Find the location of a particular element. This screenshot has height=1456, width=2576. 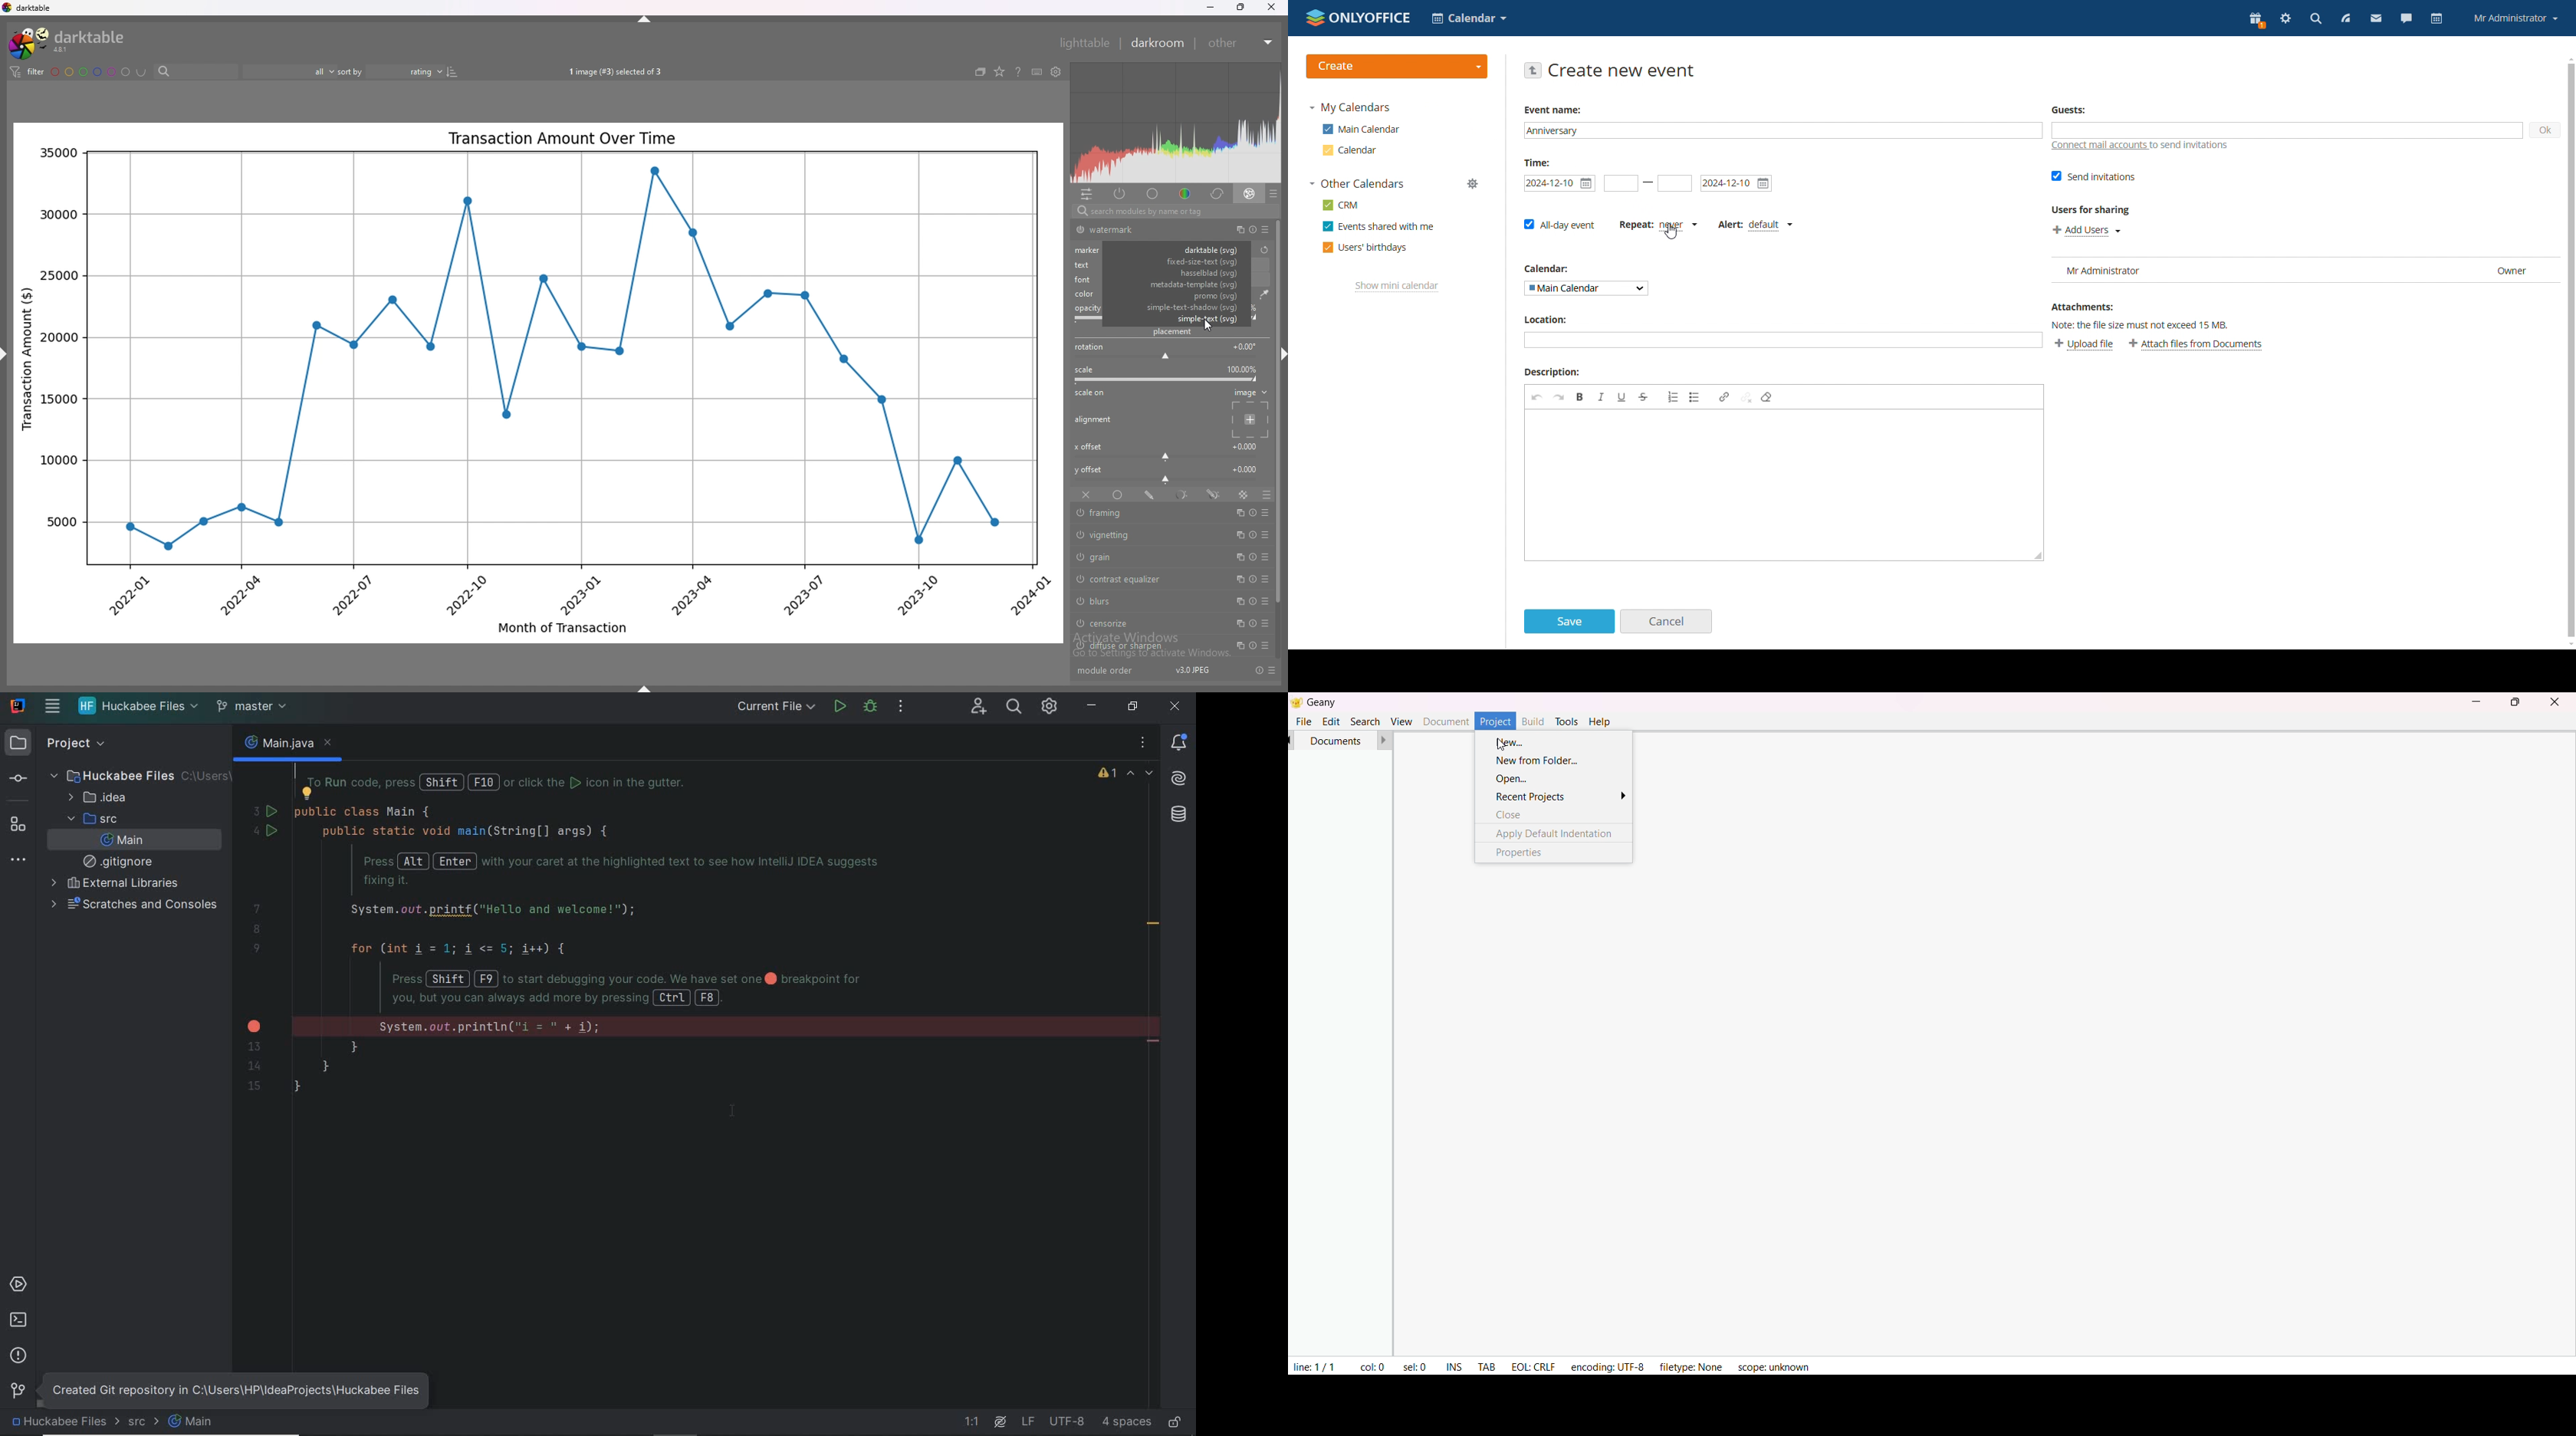

watermark is located at coordinates (1149, 229).